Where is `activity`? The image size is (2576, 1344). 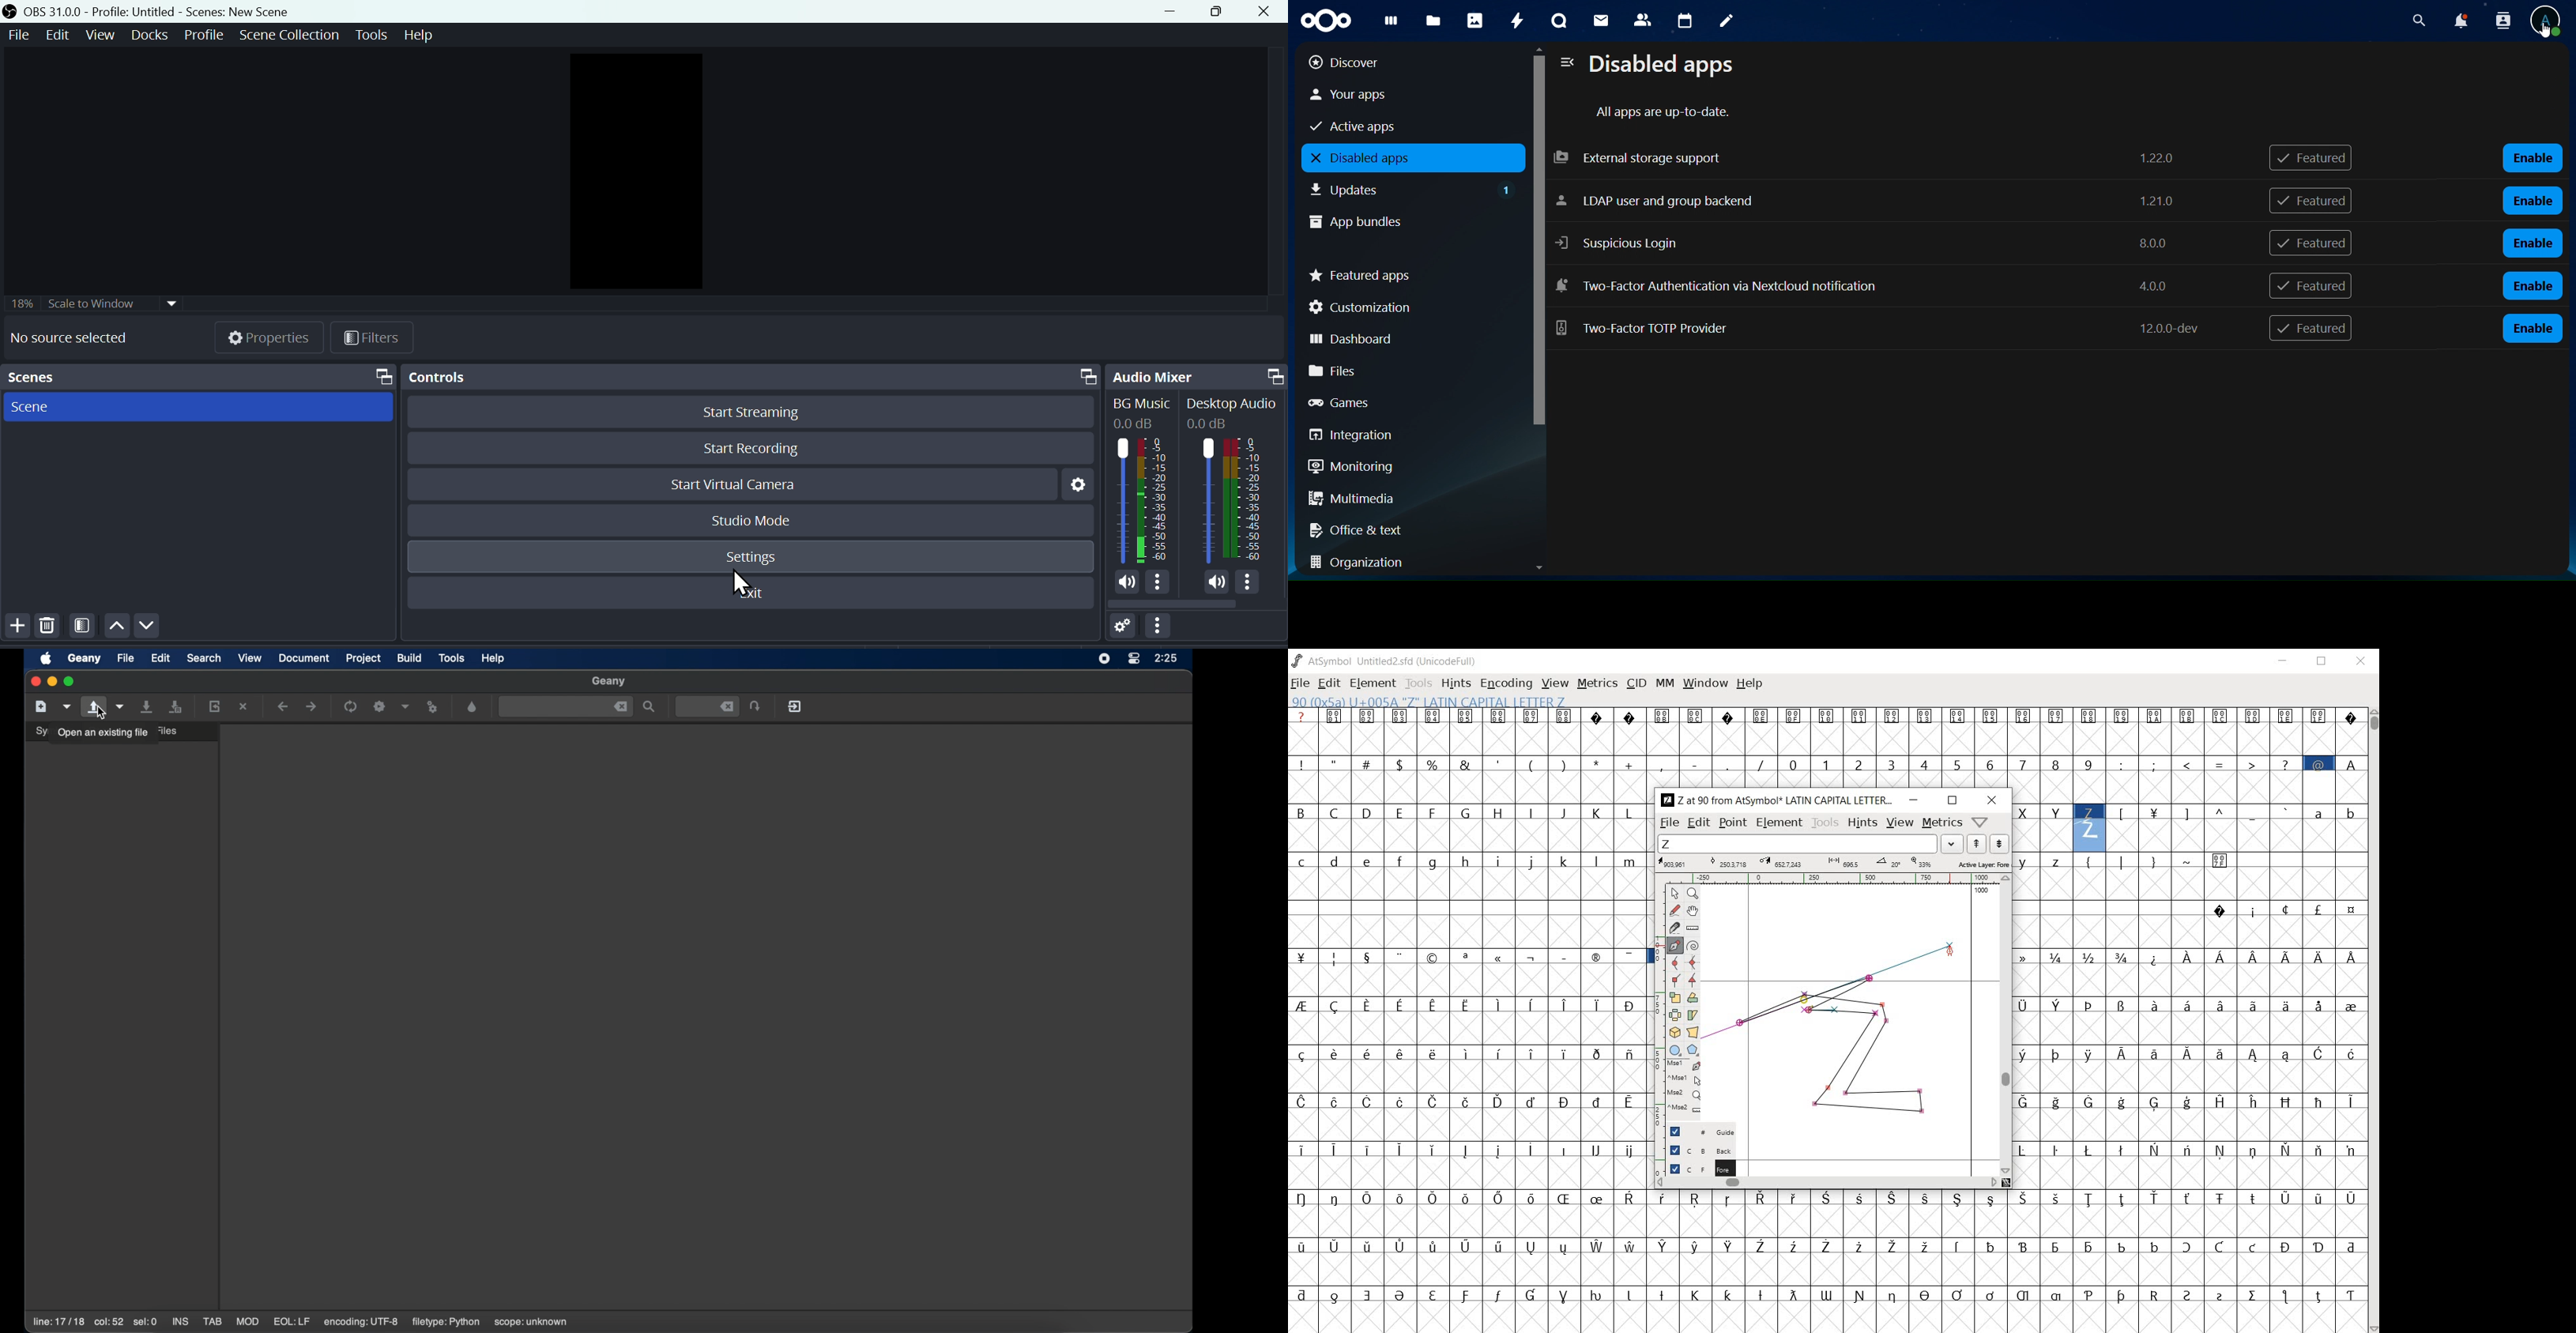
activity is located at coordinates (1517, 20).